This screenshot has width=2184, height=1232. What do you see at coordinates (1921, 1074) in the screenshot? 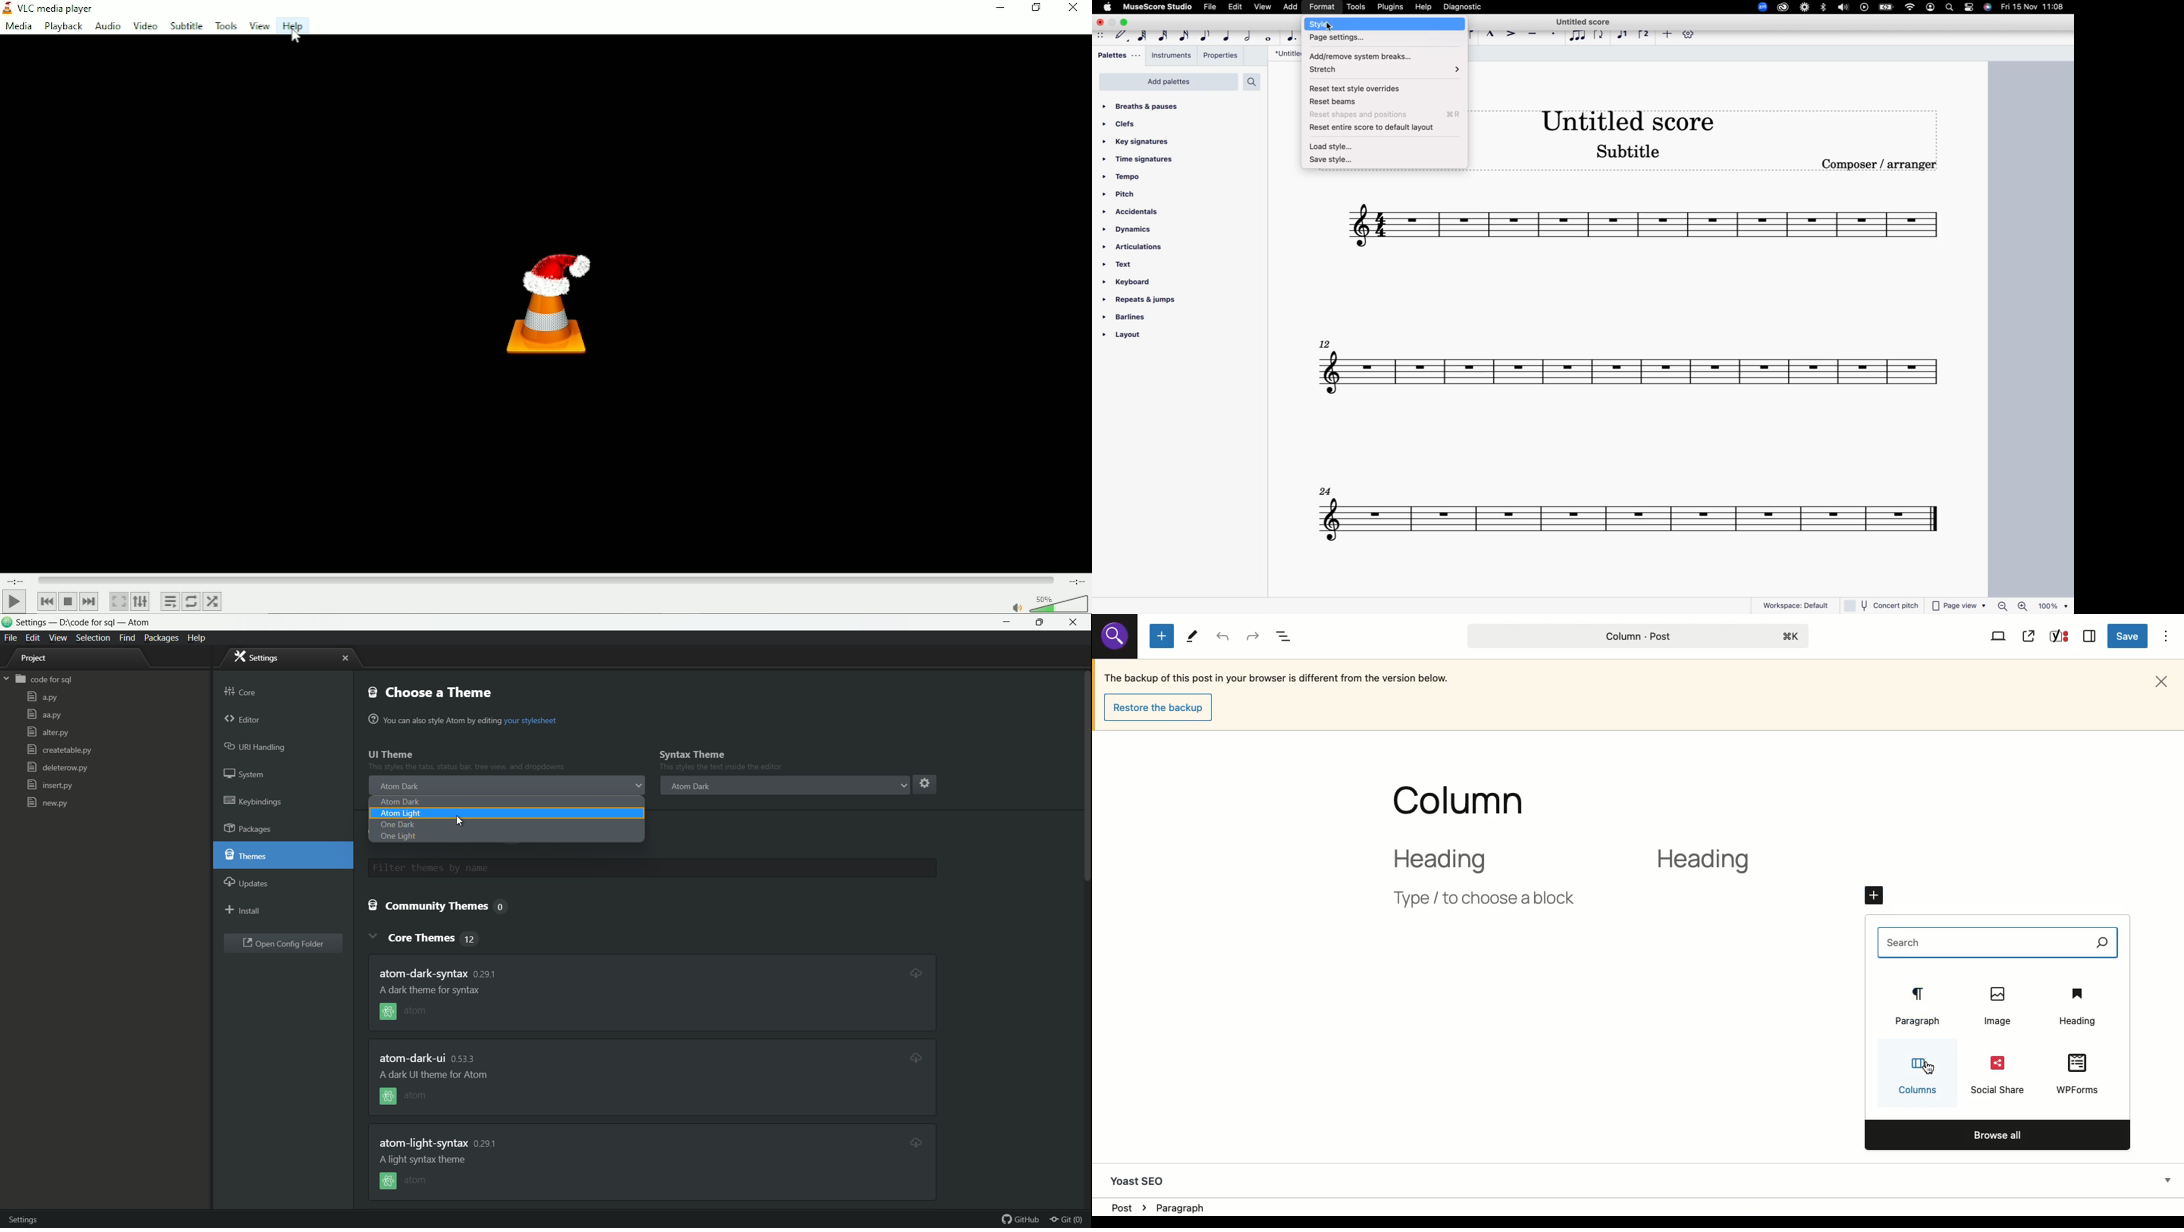
I see `Columns` at bounding box center [1921, 1074].